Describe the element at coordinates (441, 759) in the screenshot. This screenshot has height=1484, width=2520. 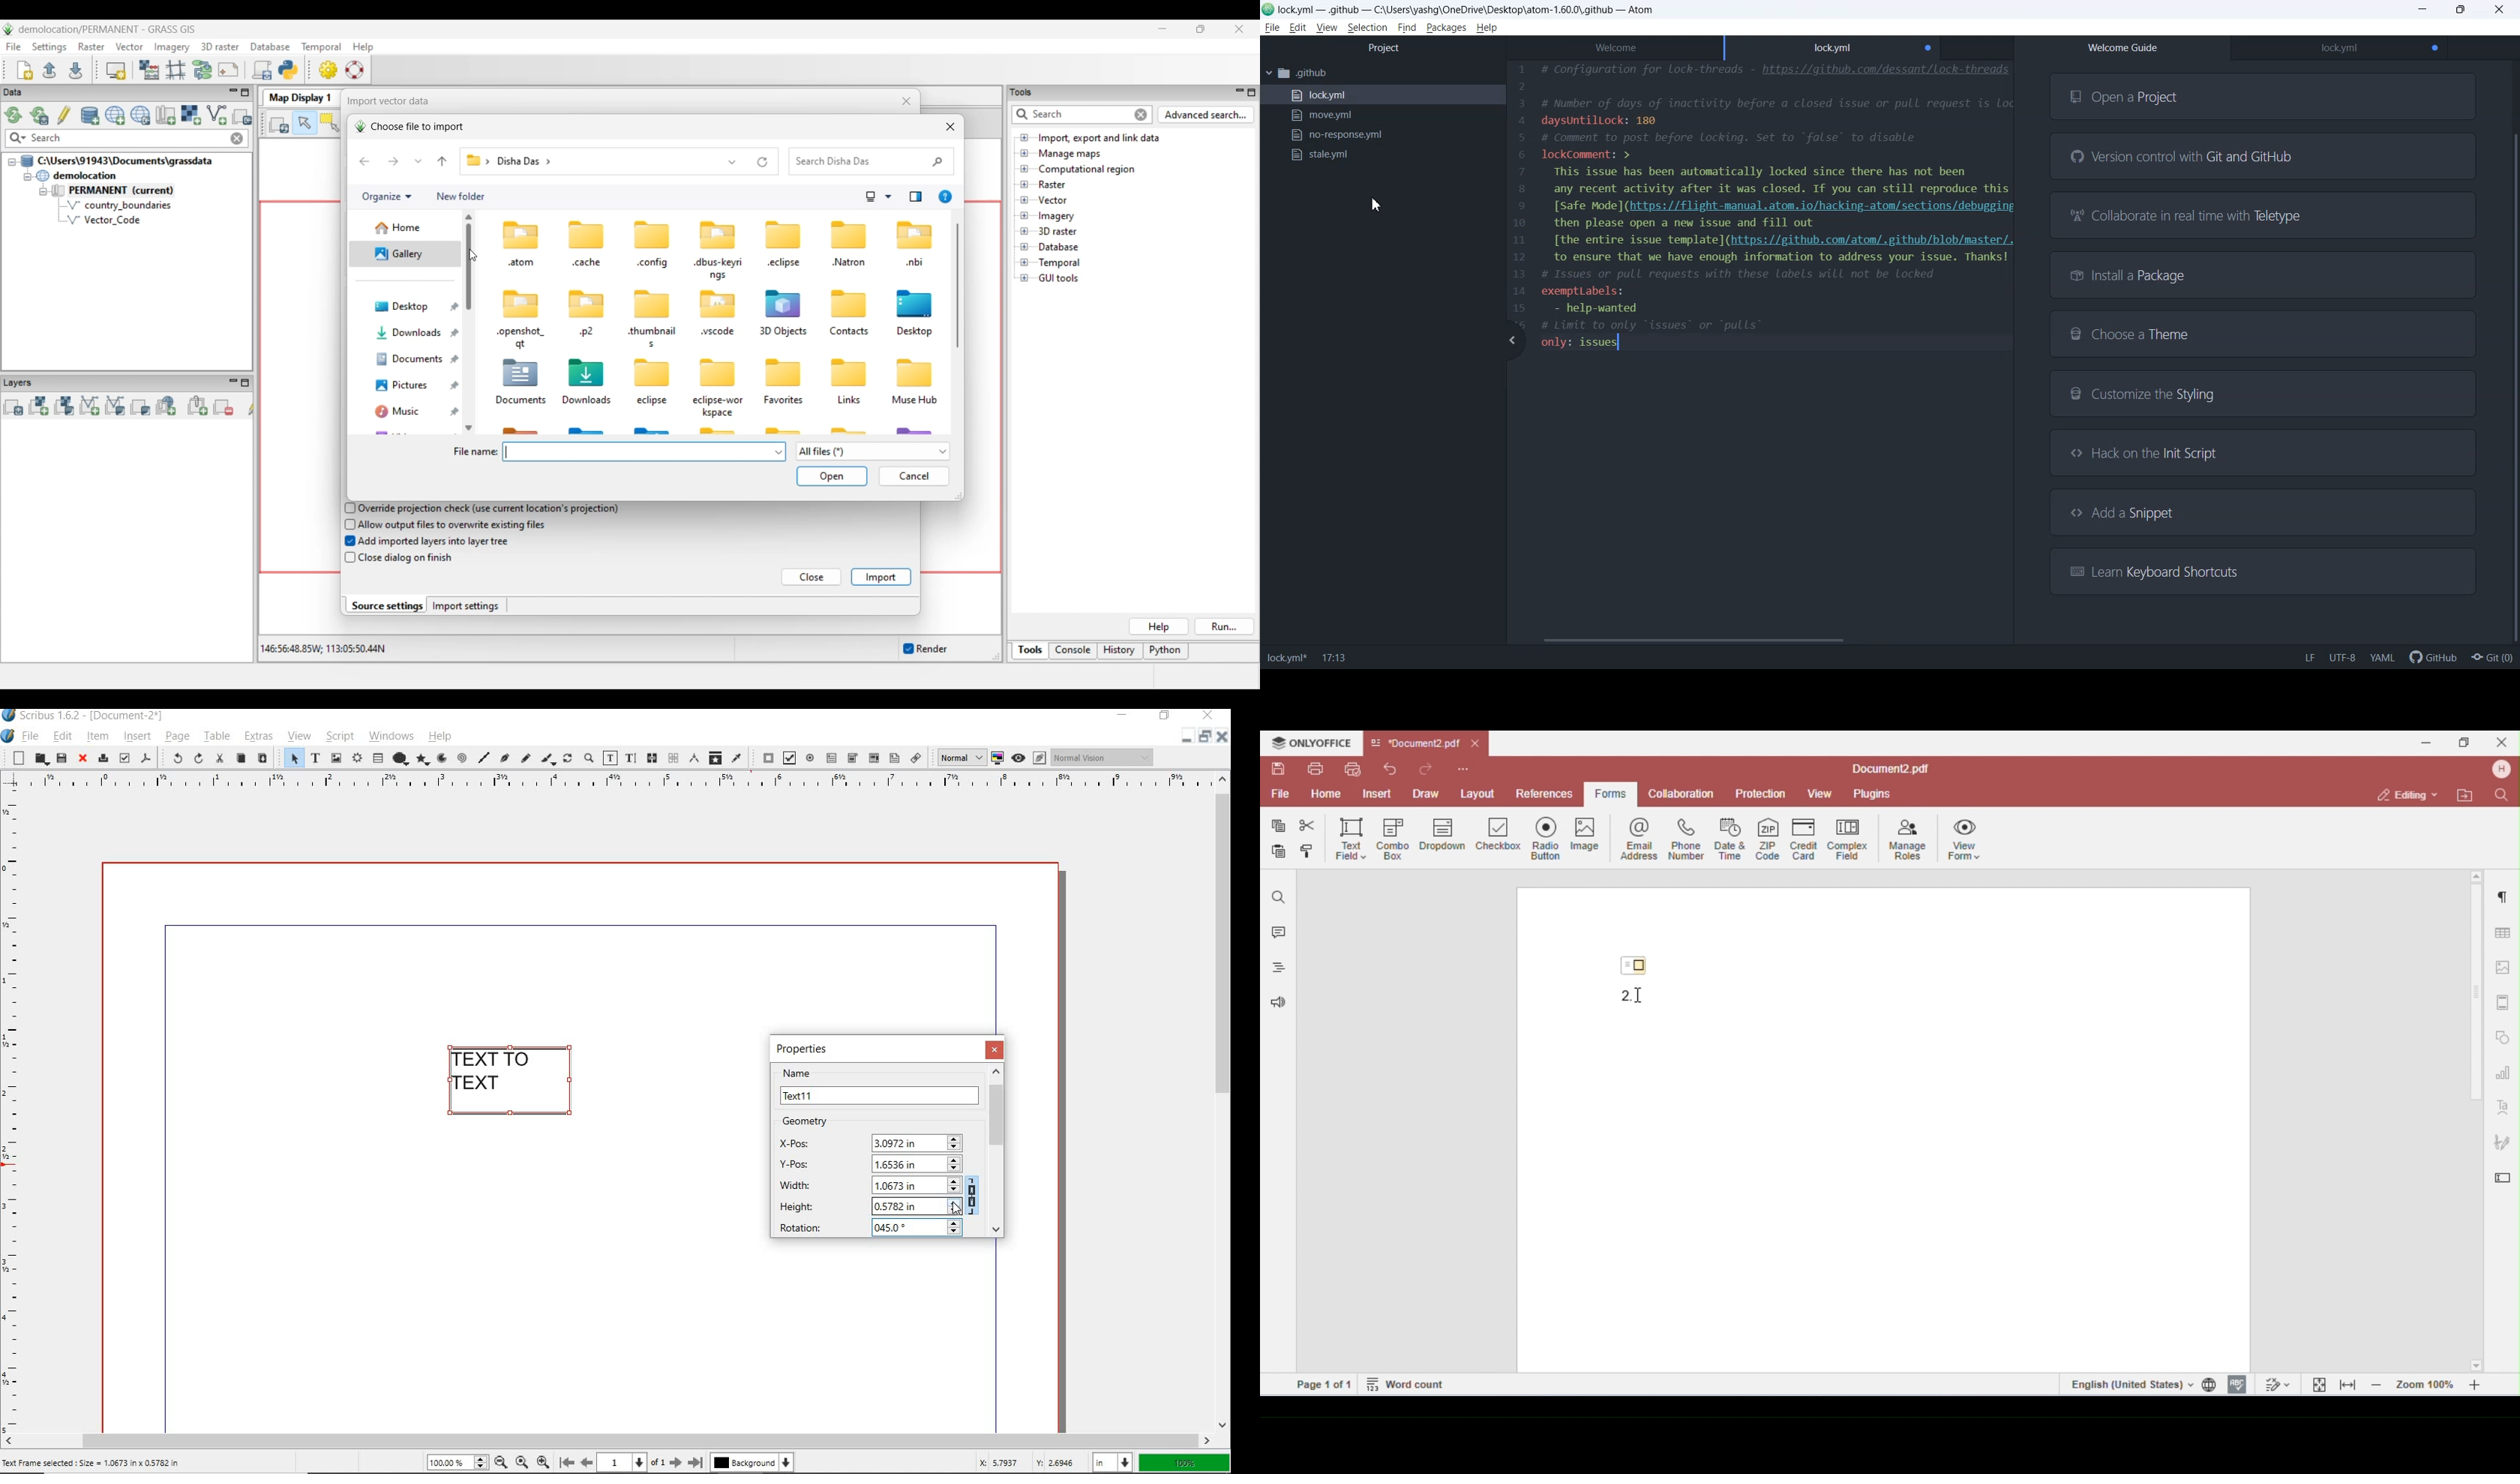
I see `arc` at that location.